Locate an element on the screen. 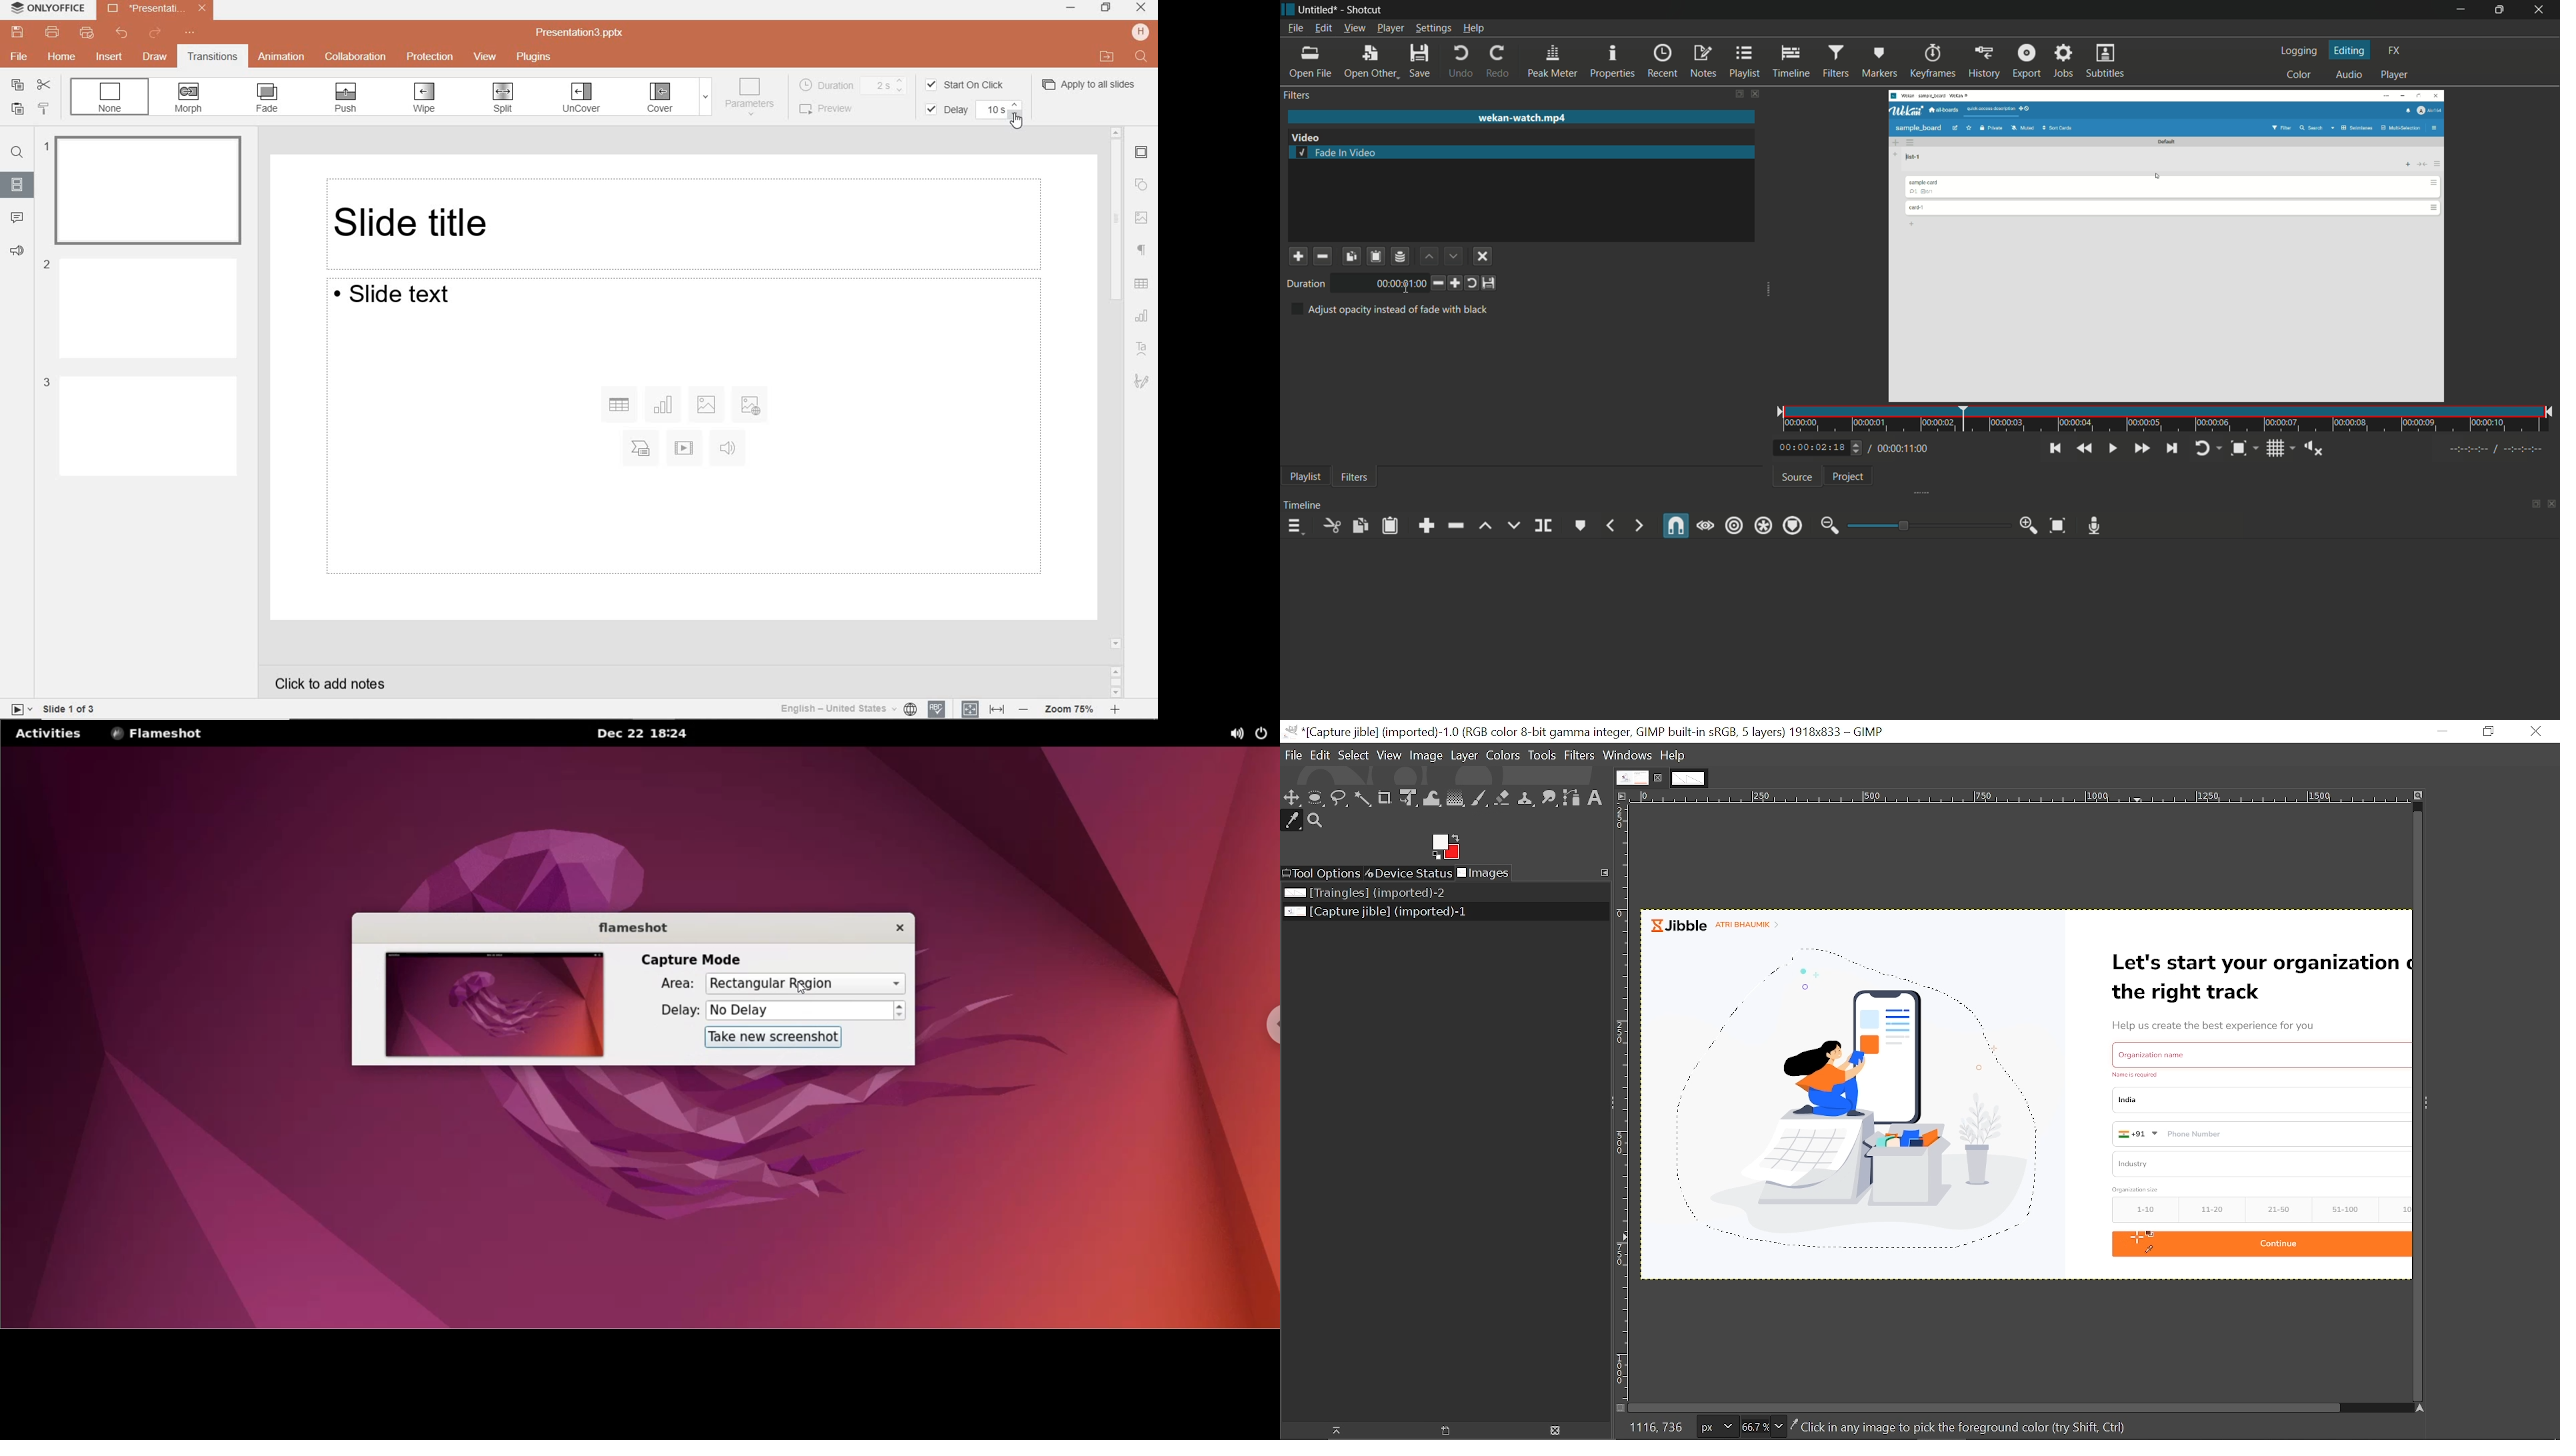 This screenshot has height=1456, width=2576. playlist is located at coordinates (1743, 62).